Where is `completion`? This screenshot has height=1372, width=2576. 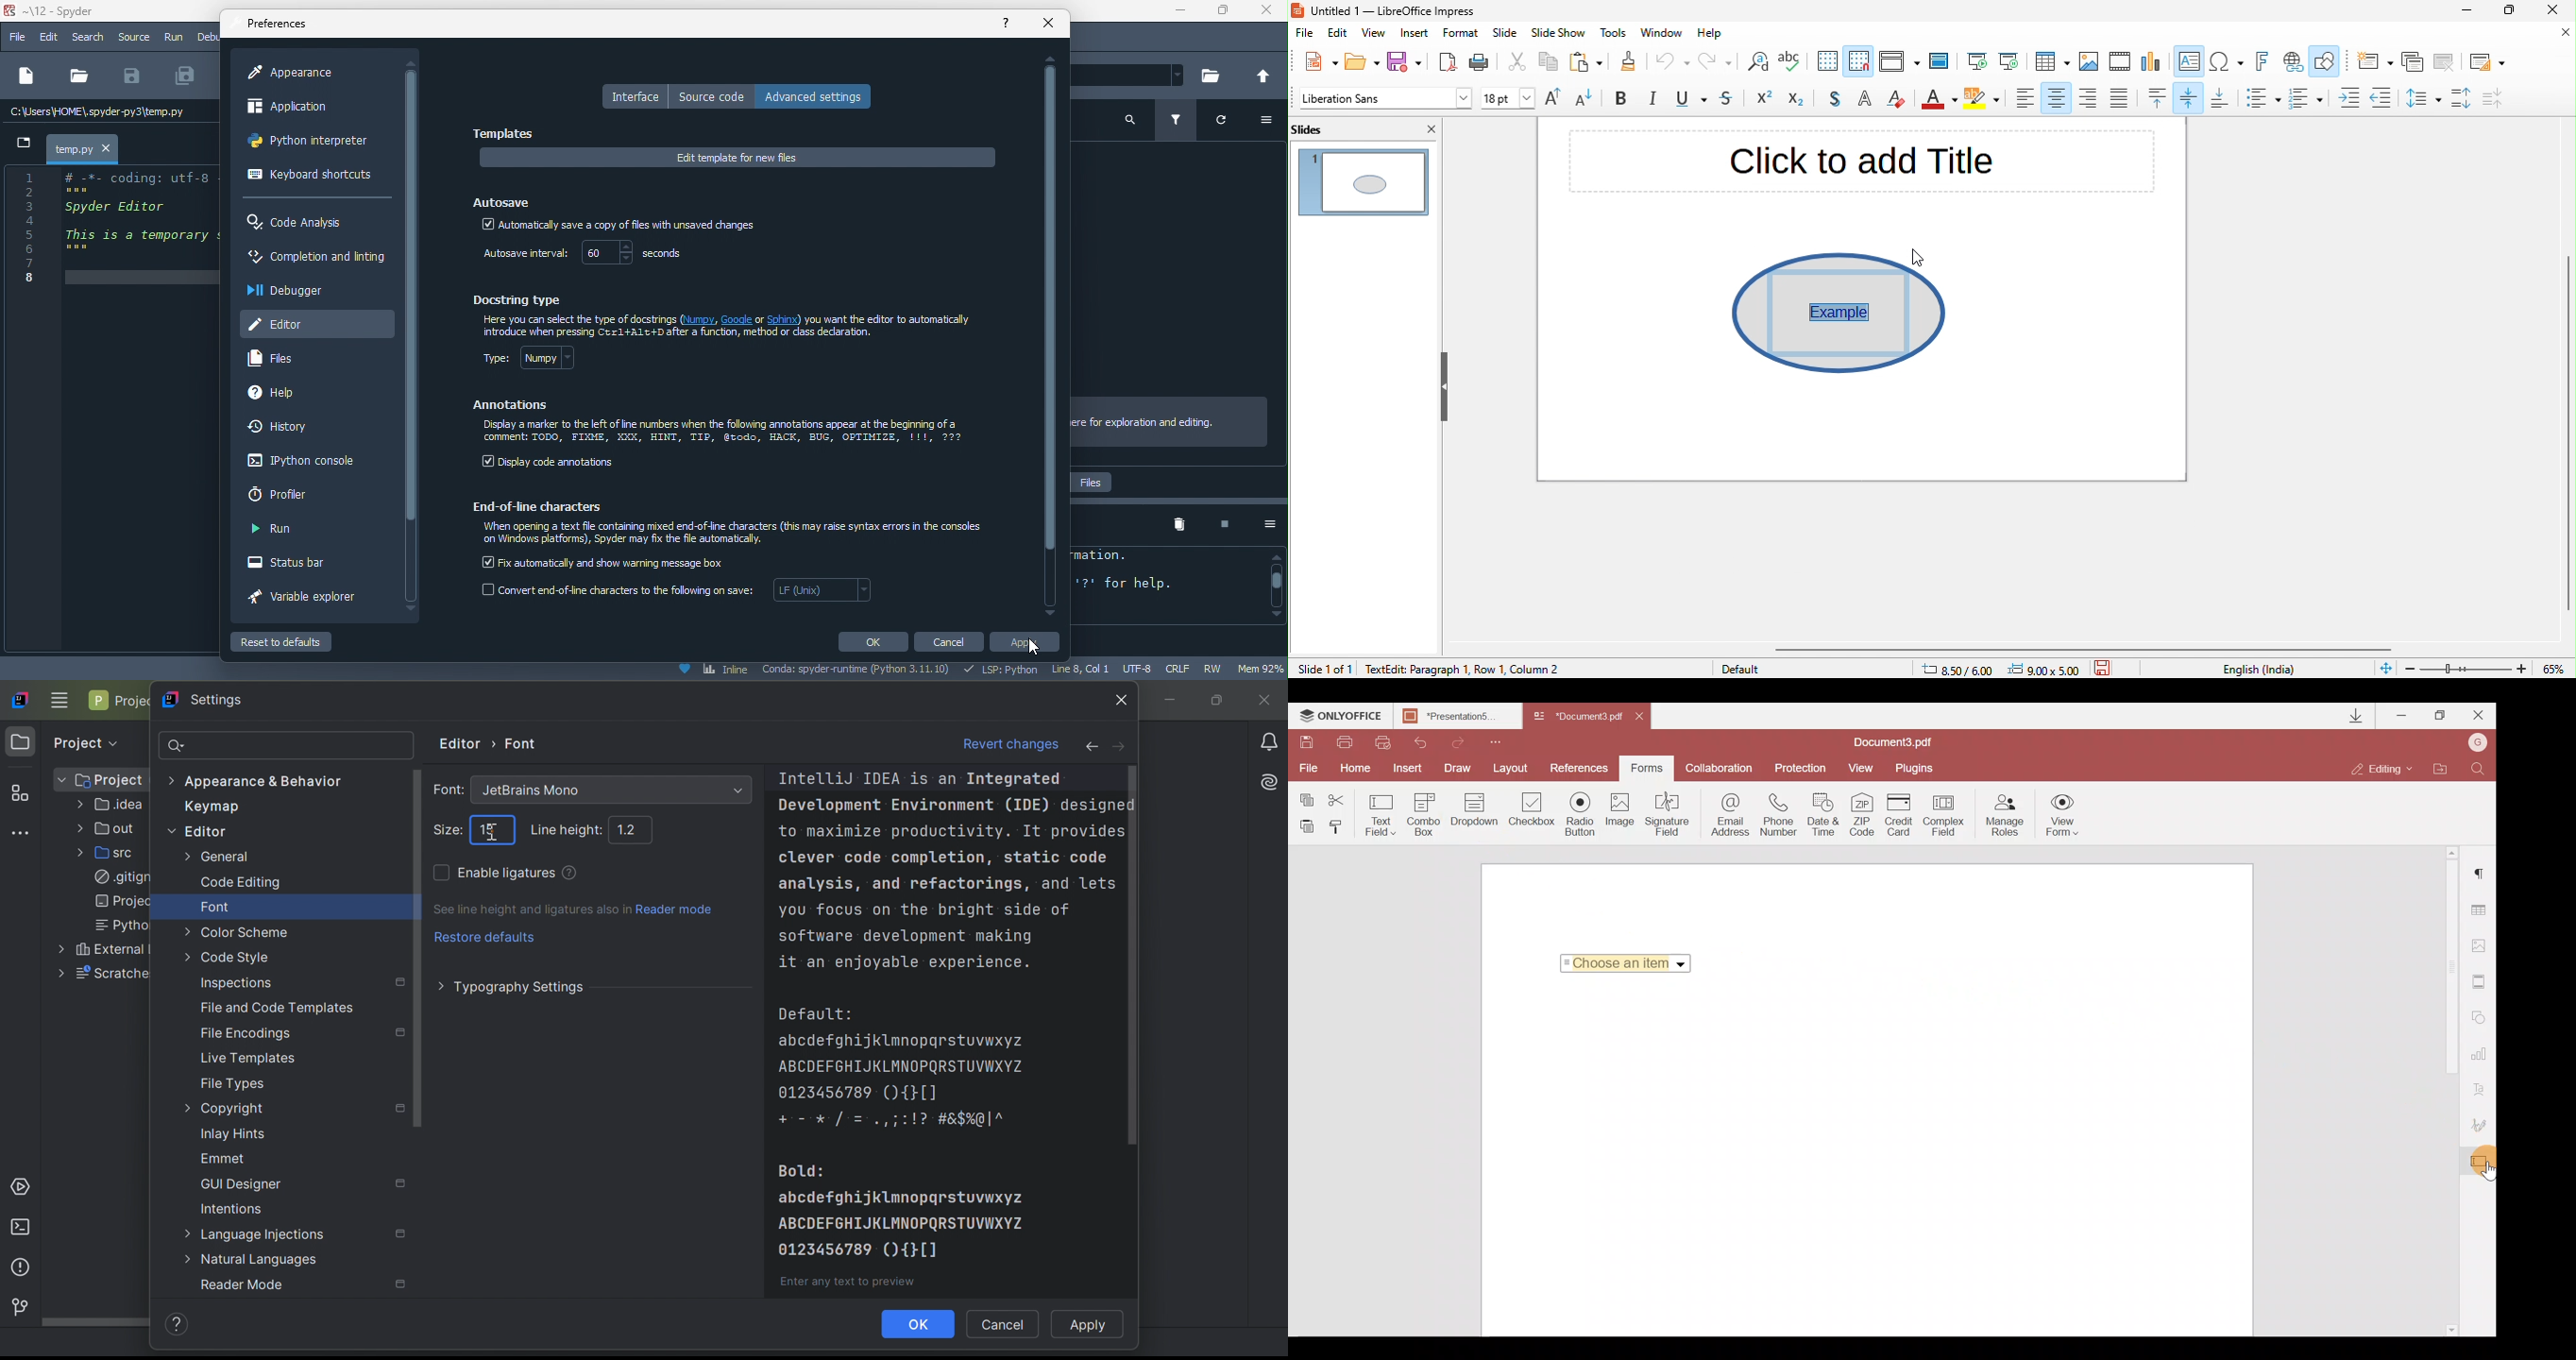
completion is located at coordinates (315, 260).